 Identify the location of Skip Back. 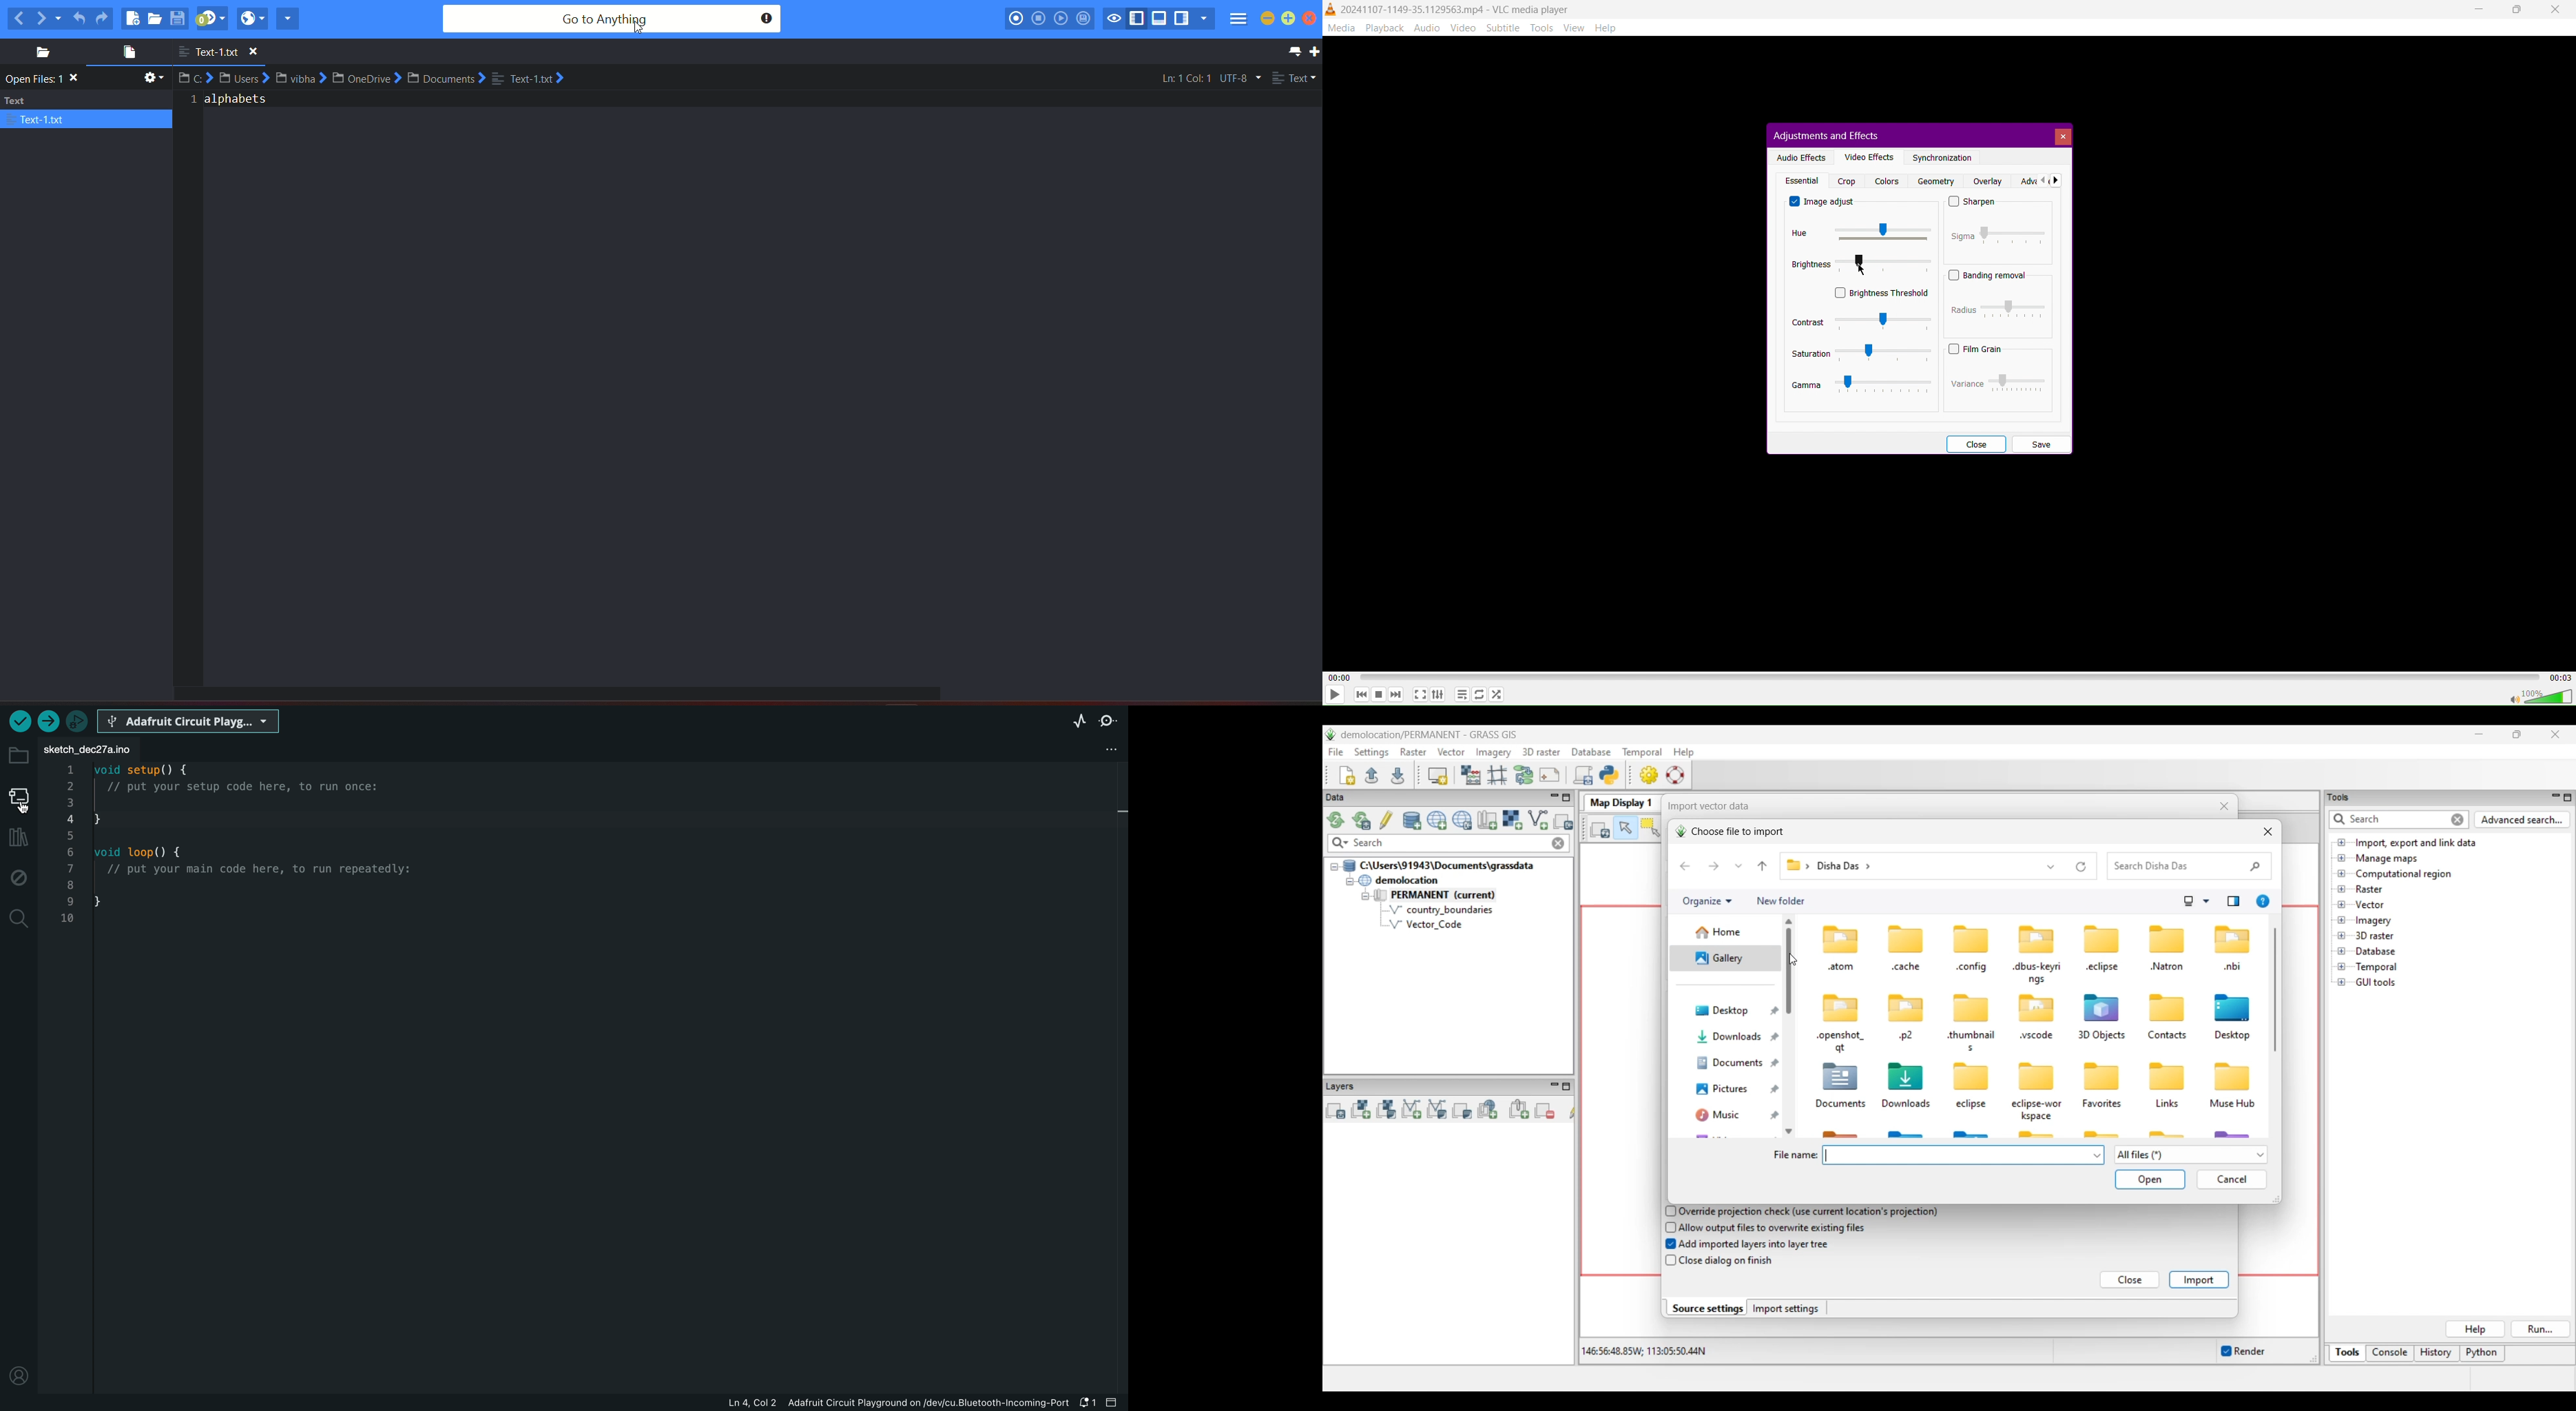
(1360, 695).